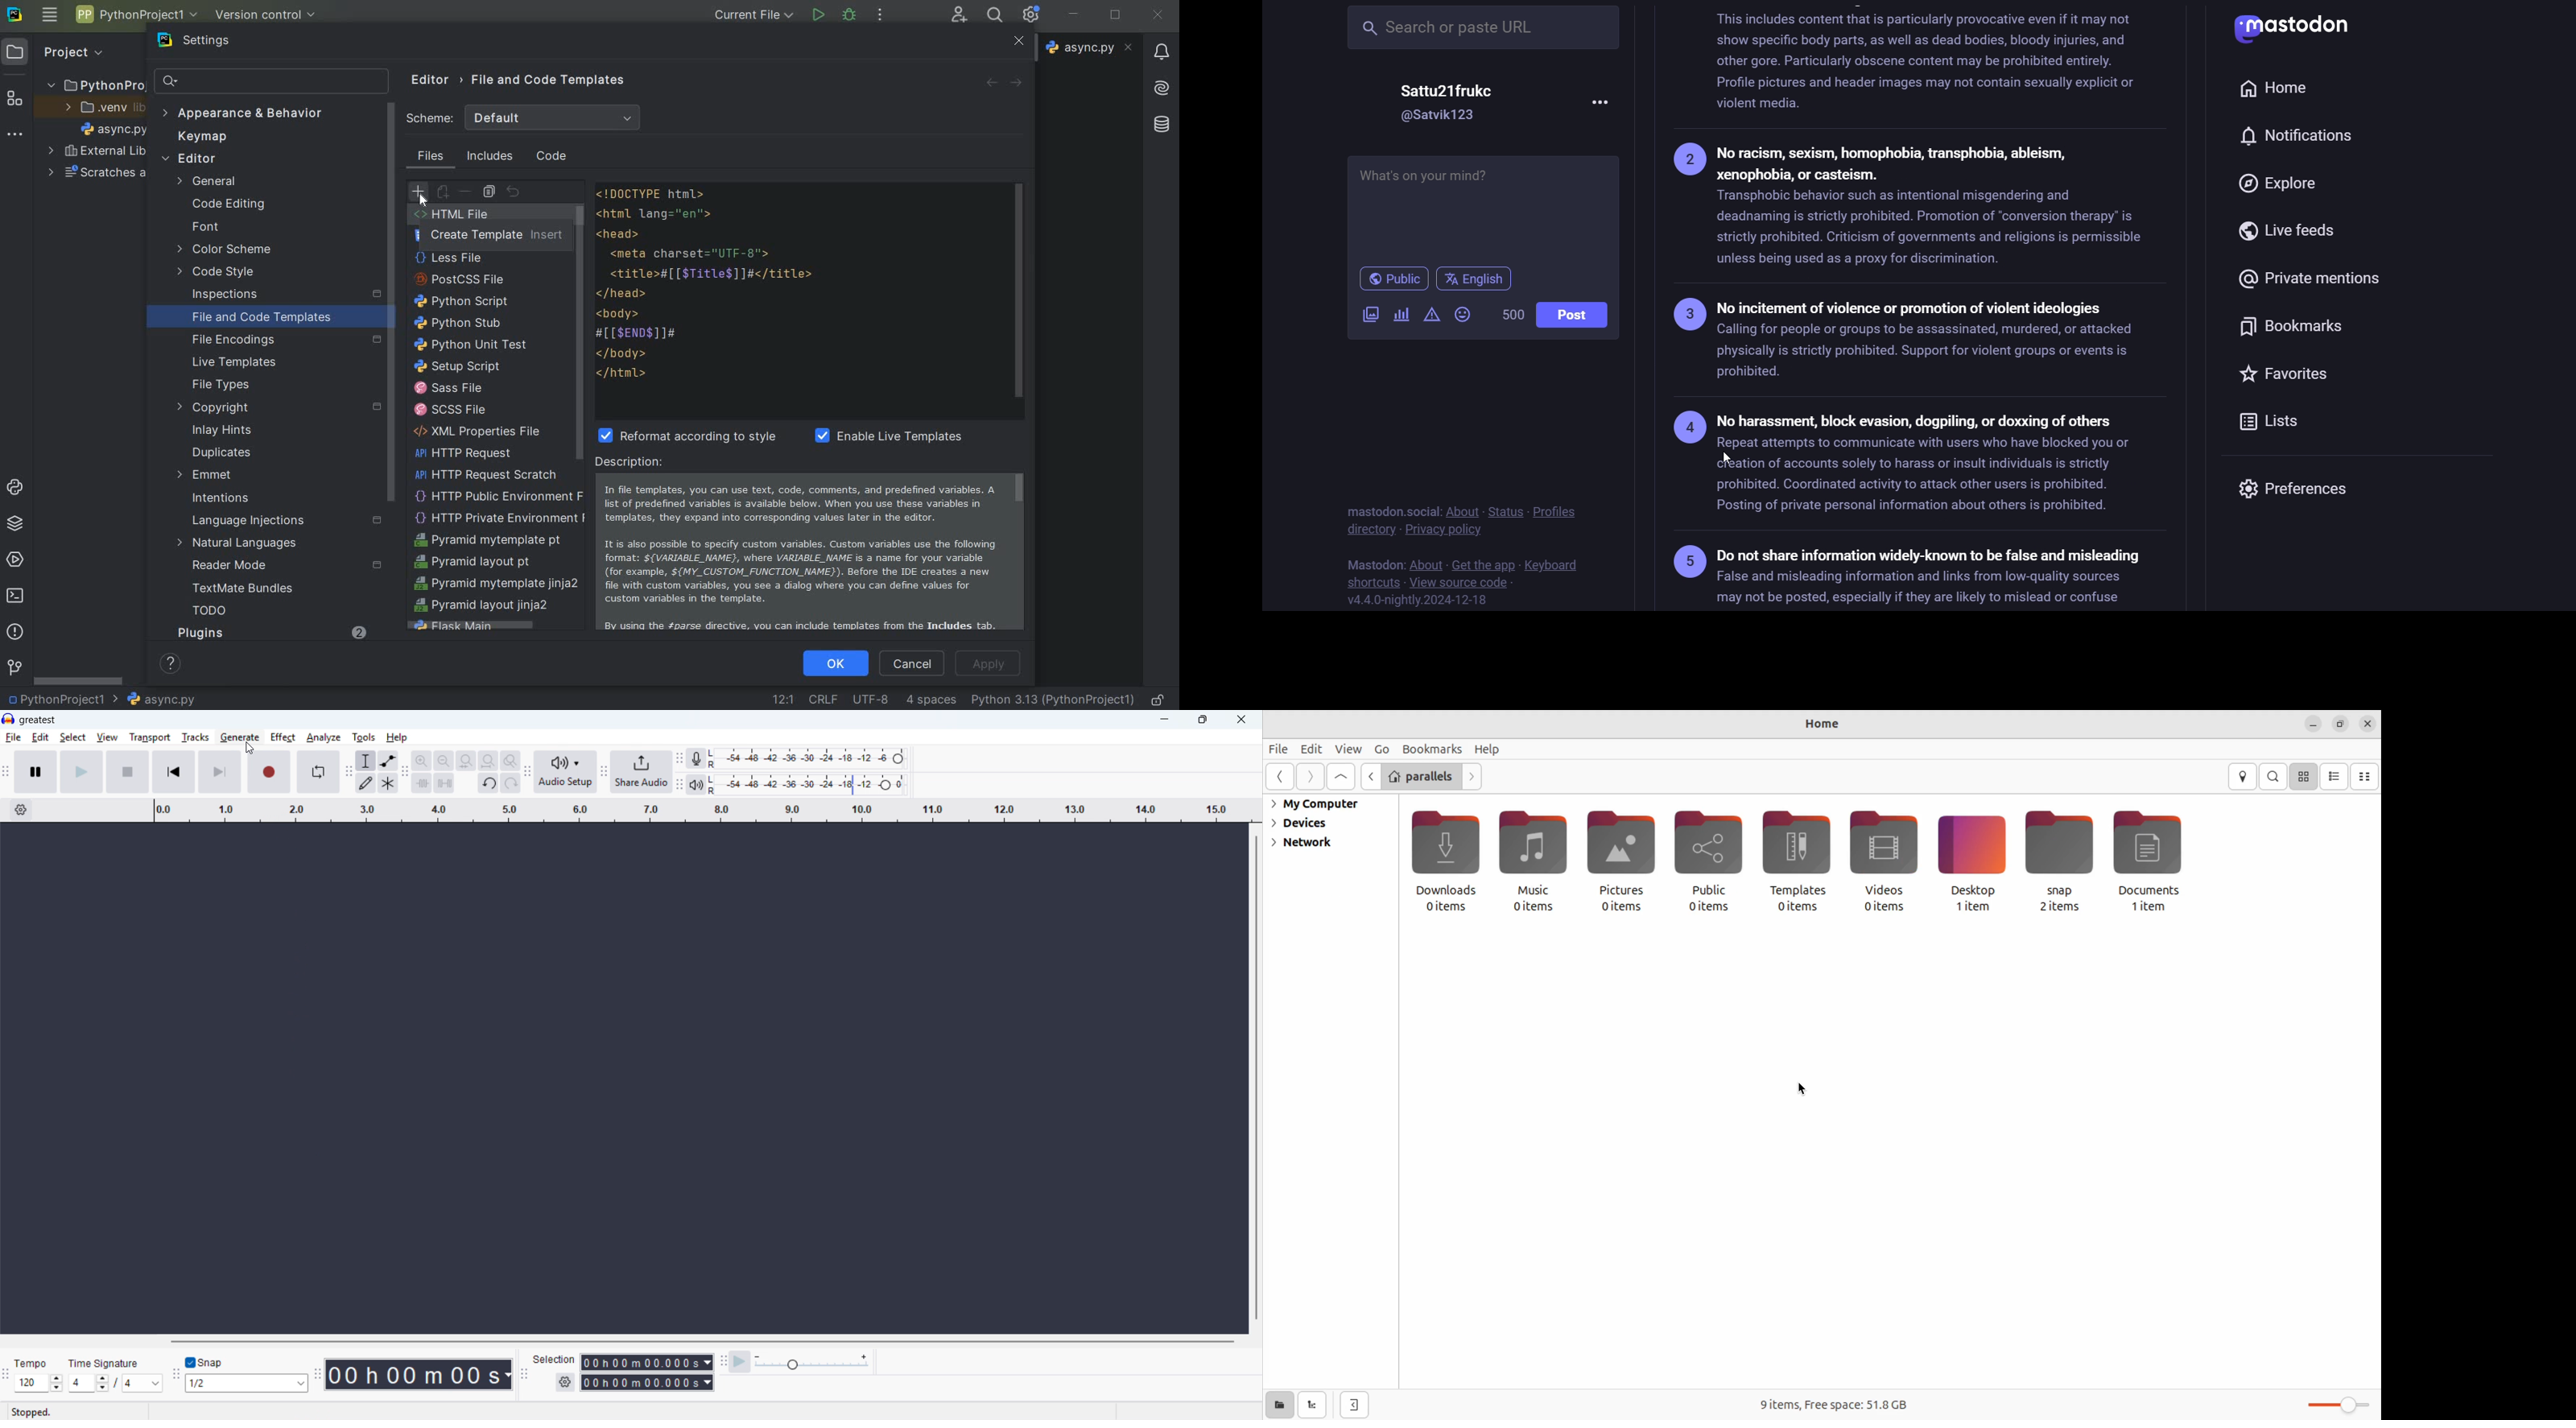  I want to click on home, so click(2275, 85).